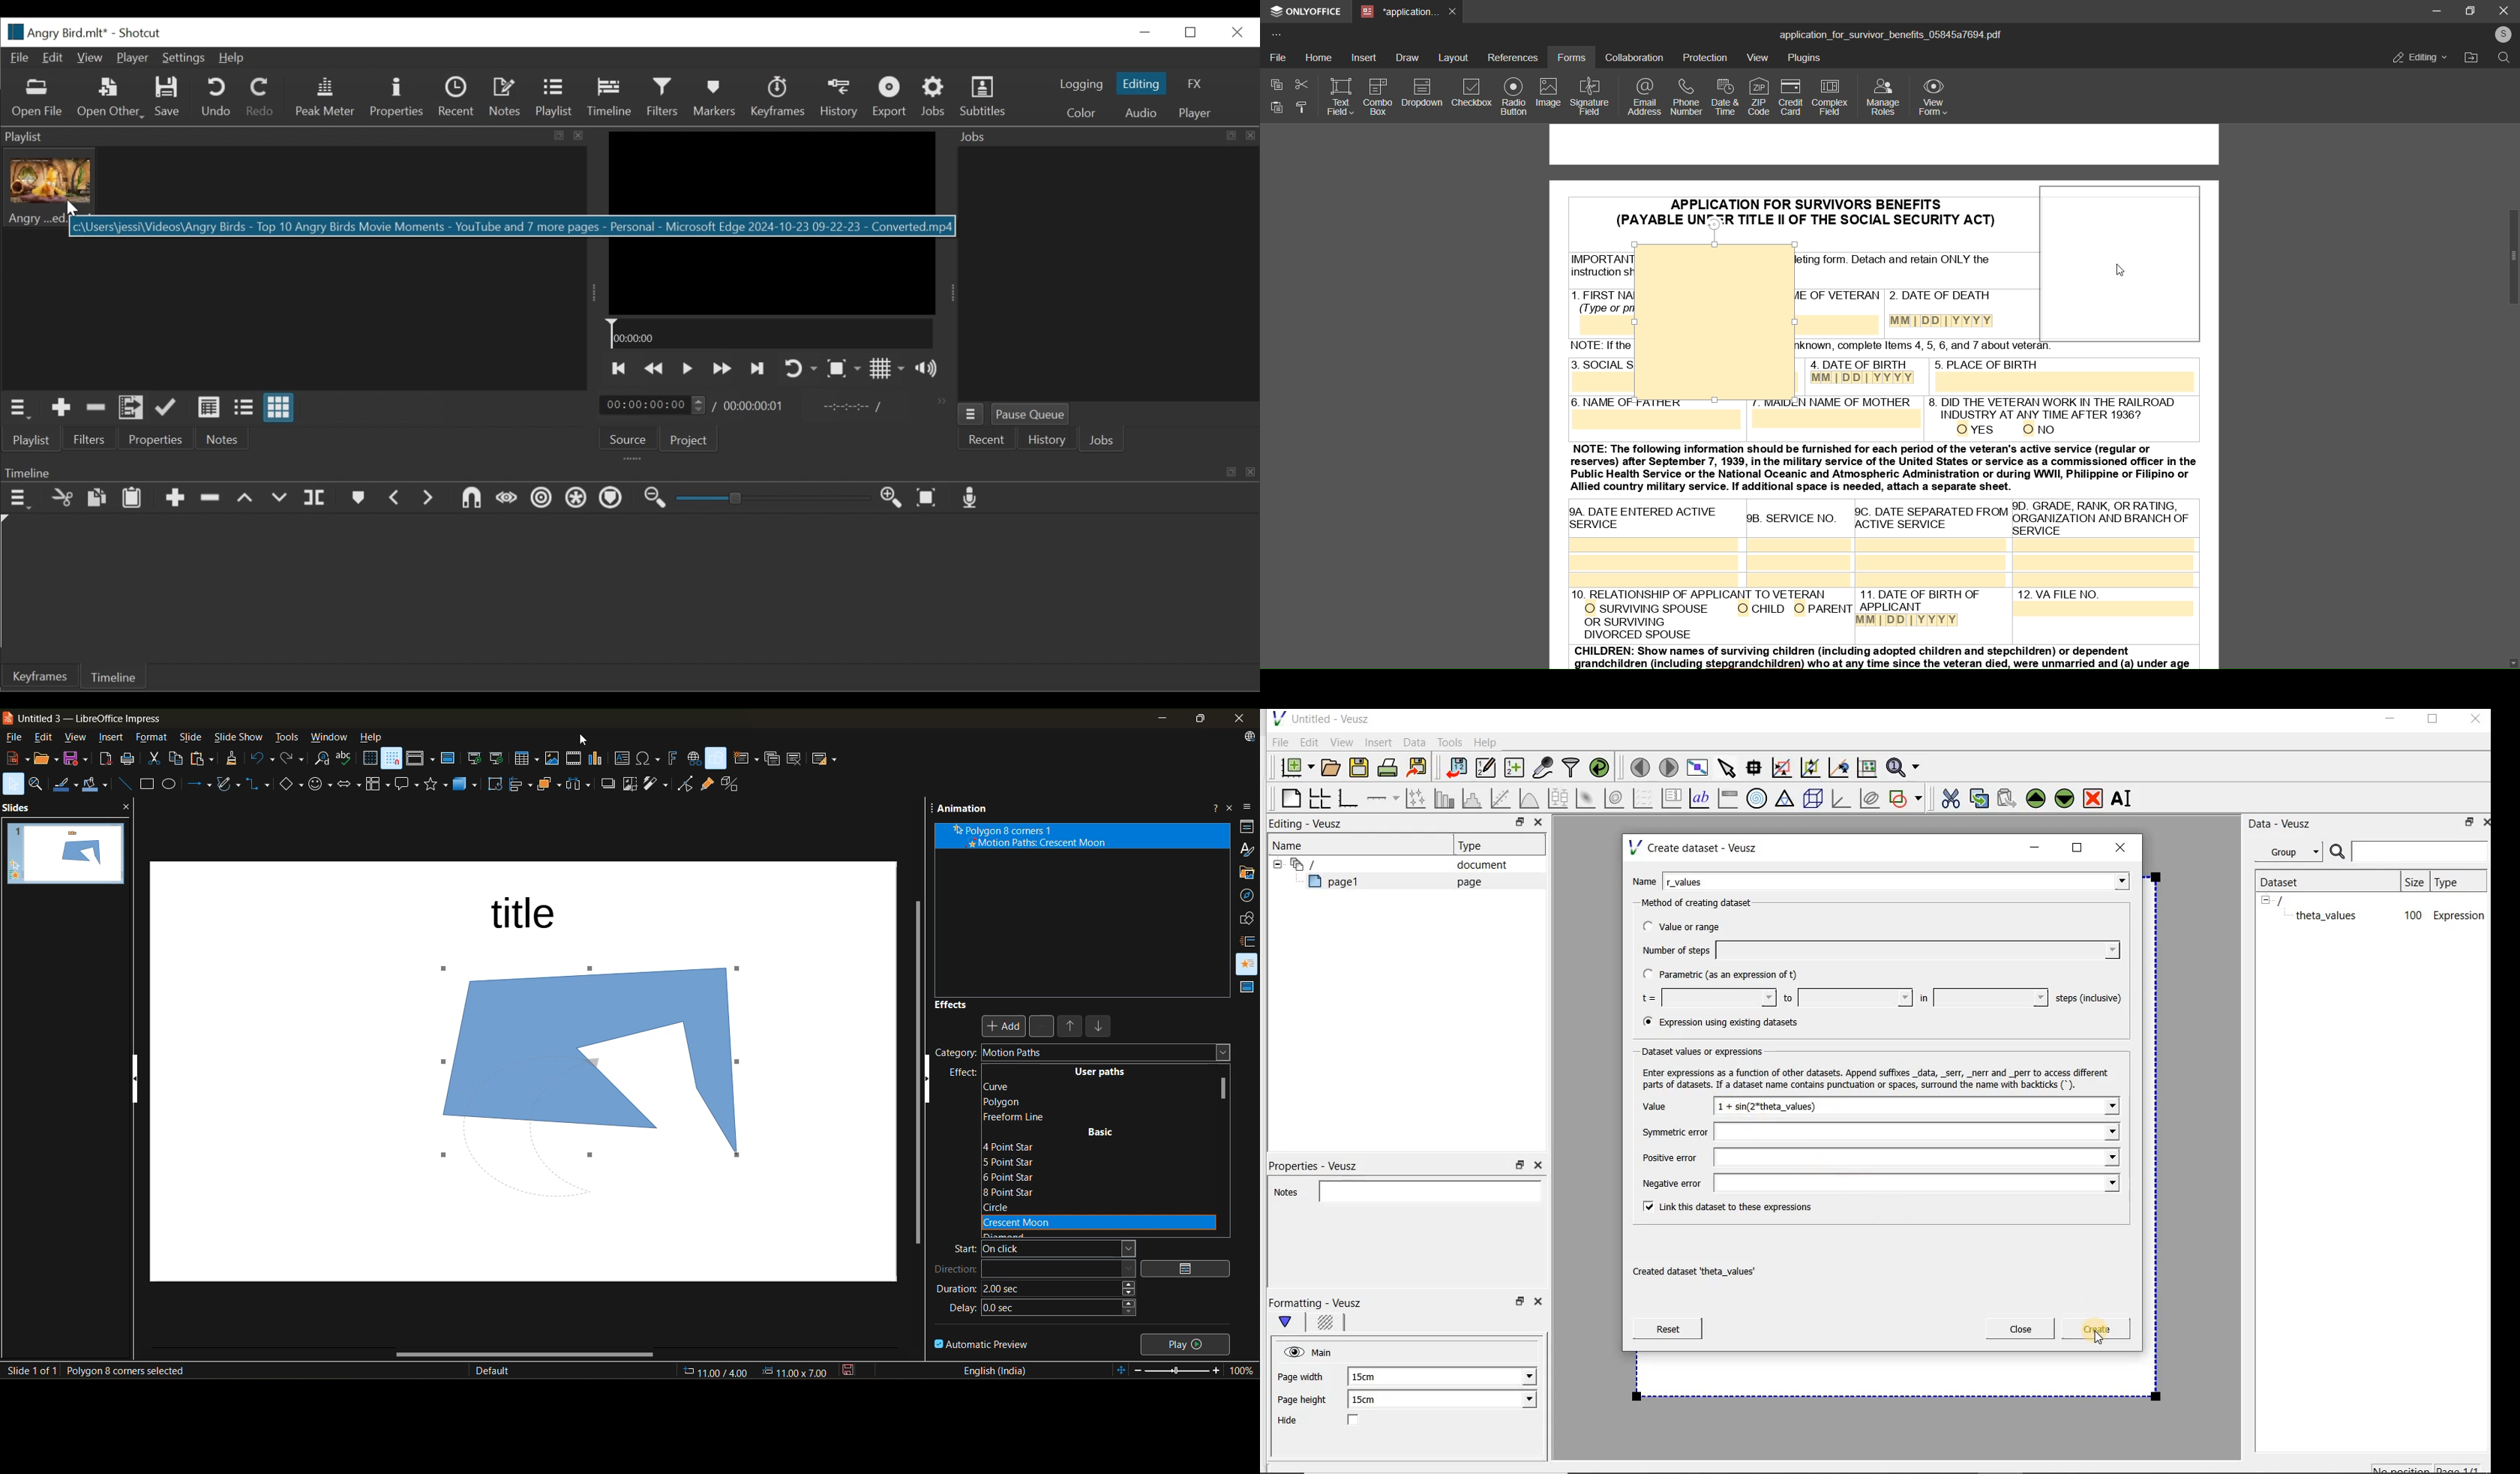 Image resolution: width=2520 pixels, height=1484 pixels. Describe the element at coordinates (754, 407) in the screenshot. I see `time` at that location.